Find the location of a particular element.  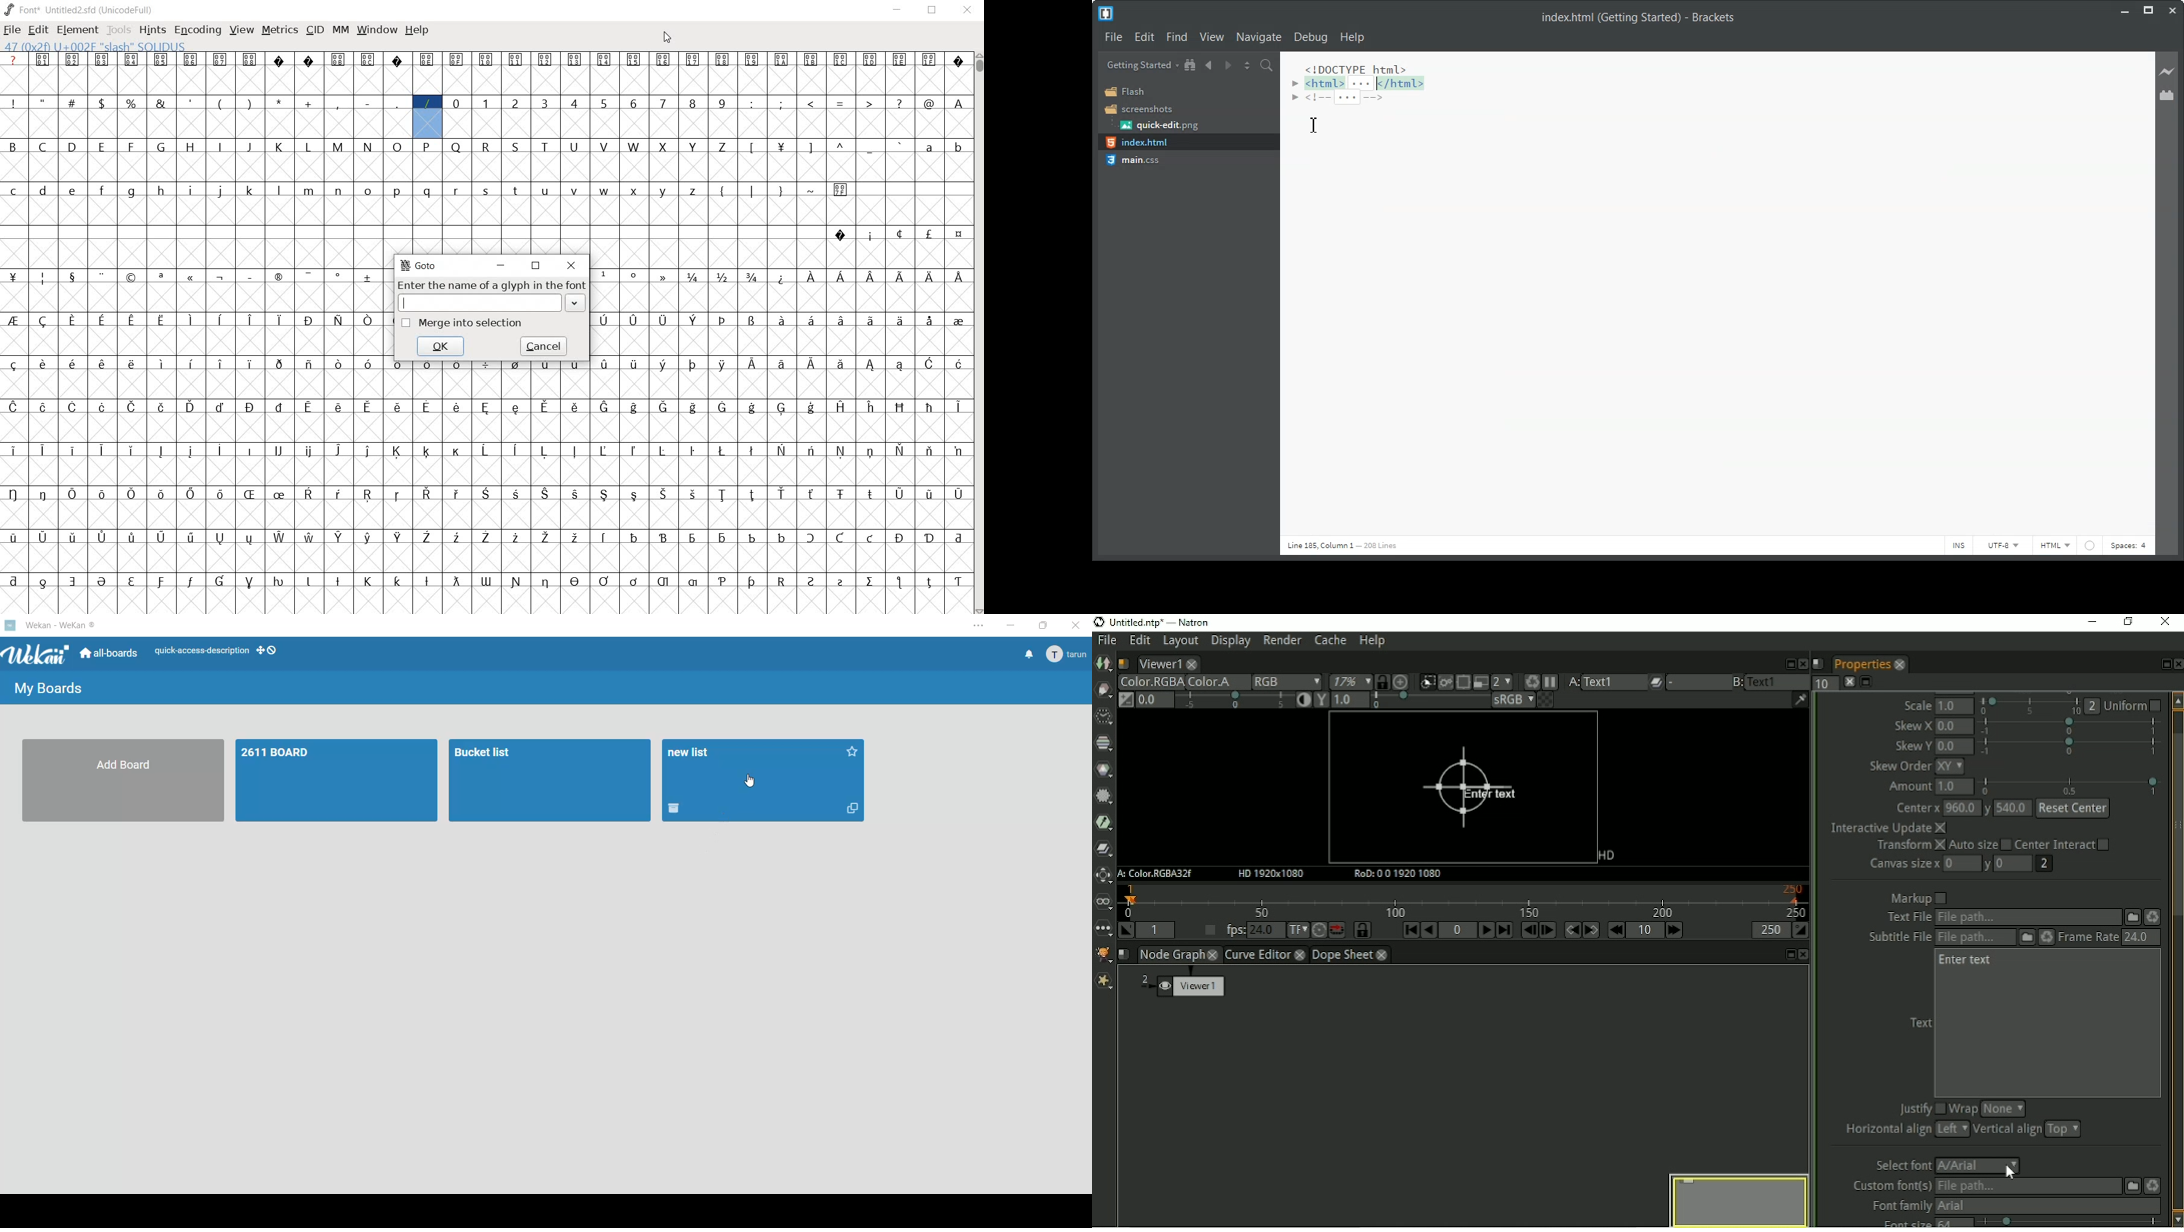

index.html (Getting Started) - Brackets is located at coordinates (1630, 18).